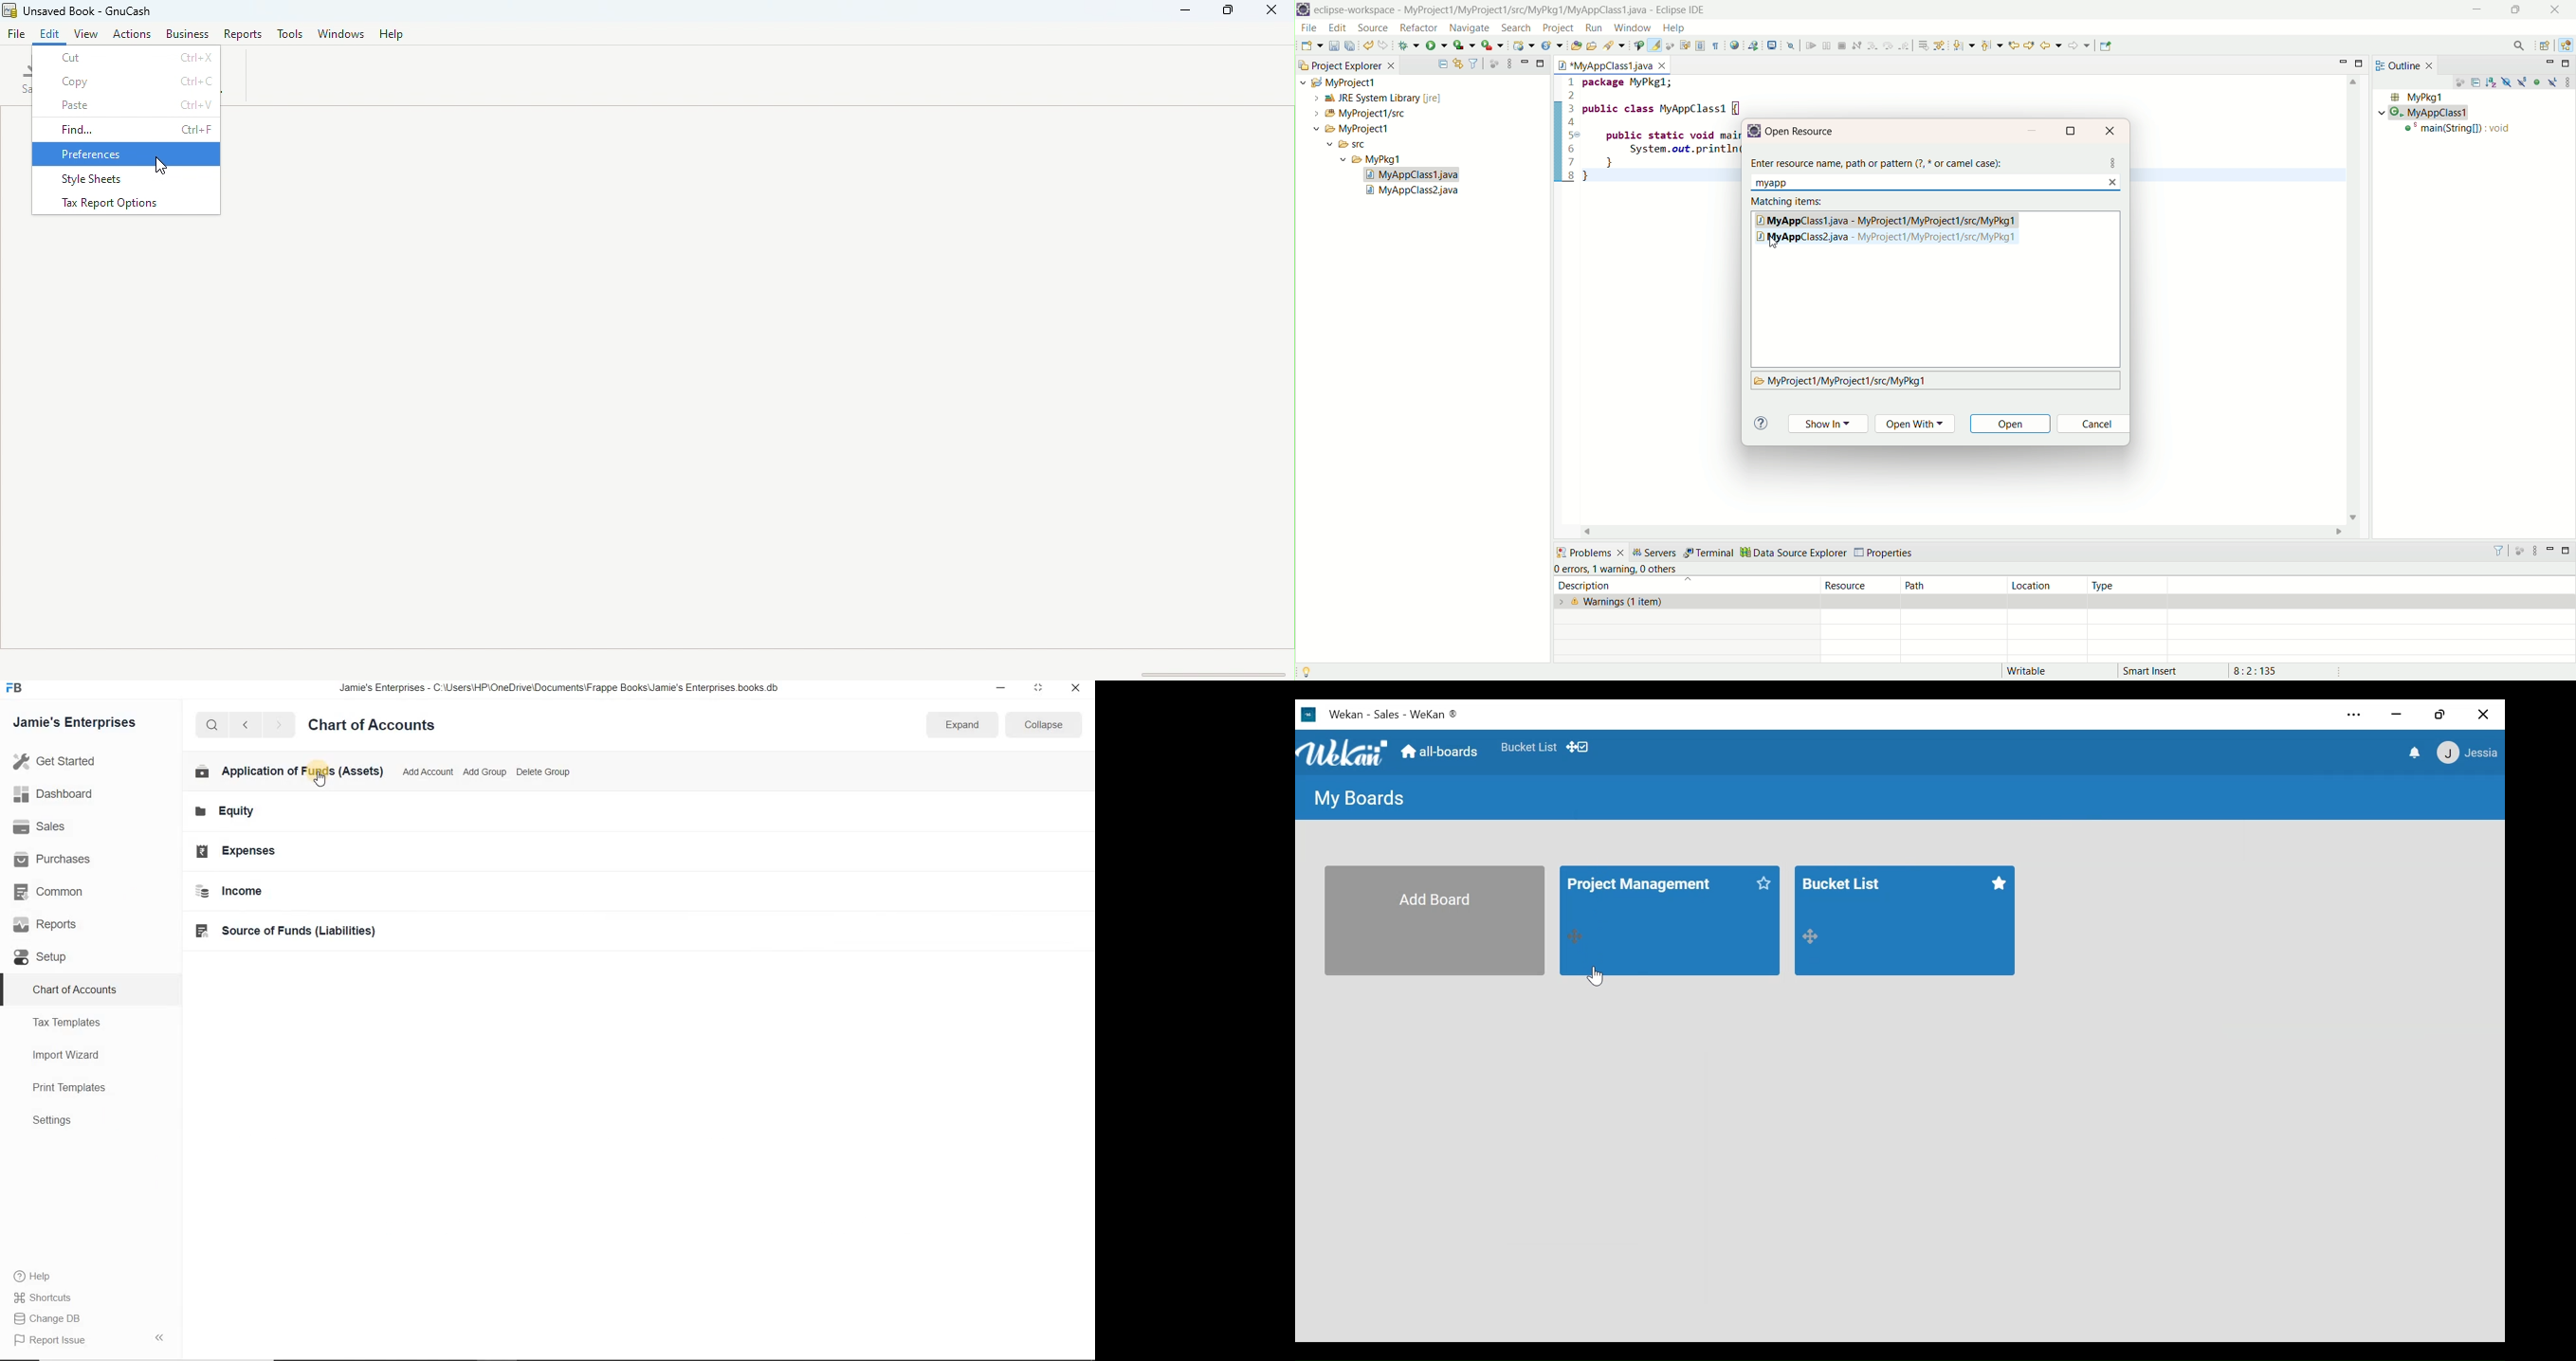 The width and height of the screenshot is (2576, 1372). I want to click on Purchases, so click(59, 858).